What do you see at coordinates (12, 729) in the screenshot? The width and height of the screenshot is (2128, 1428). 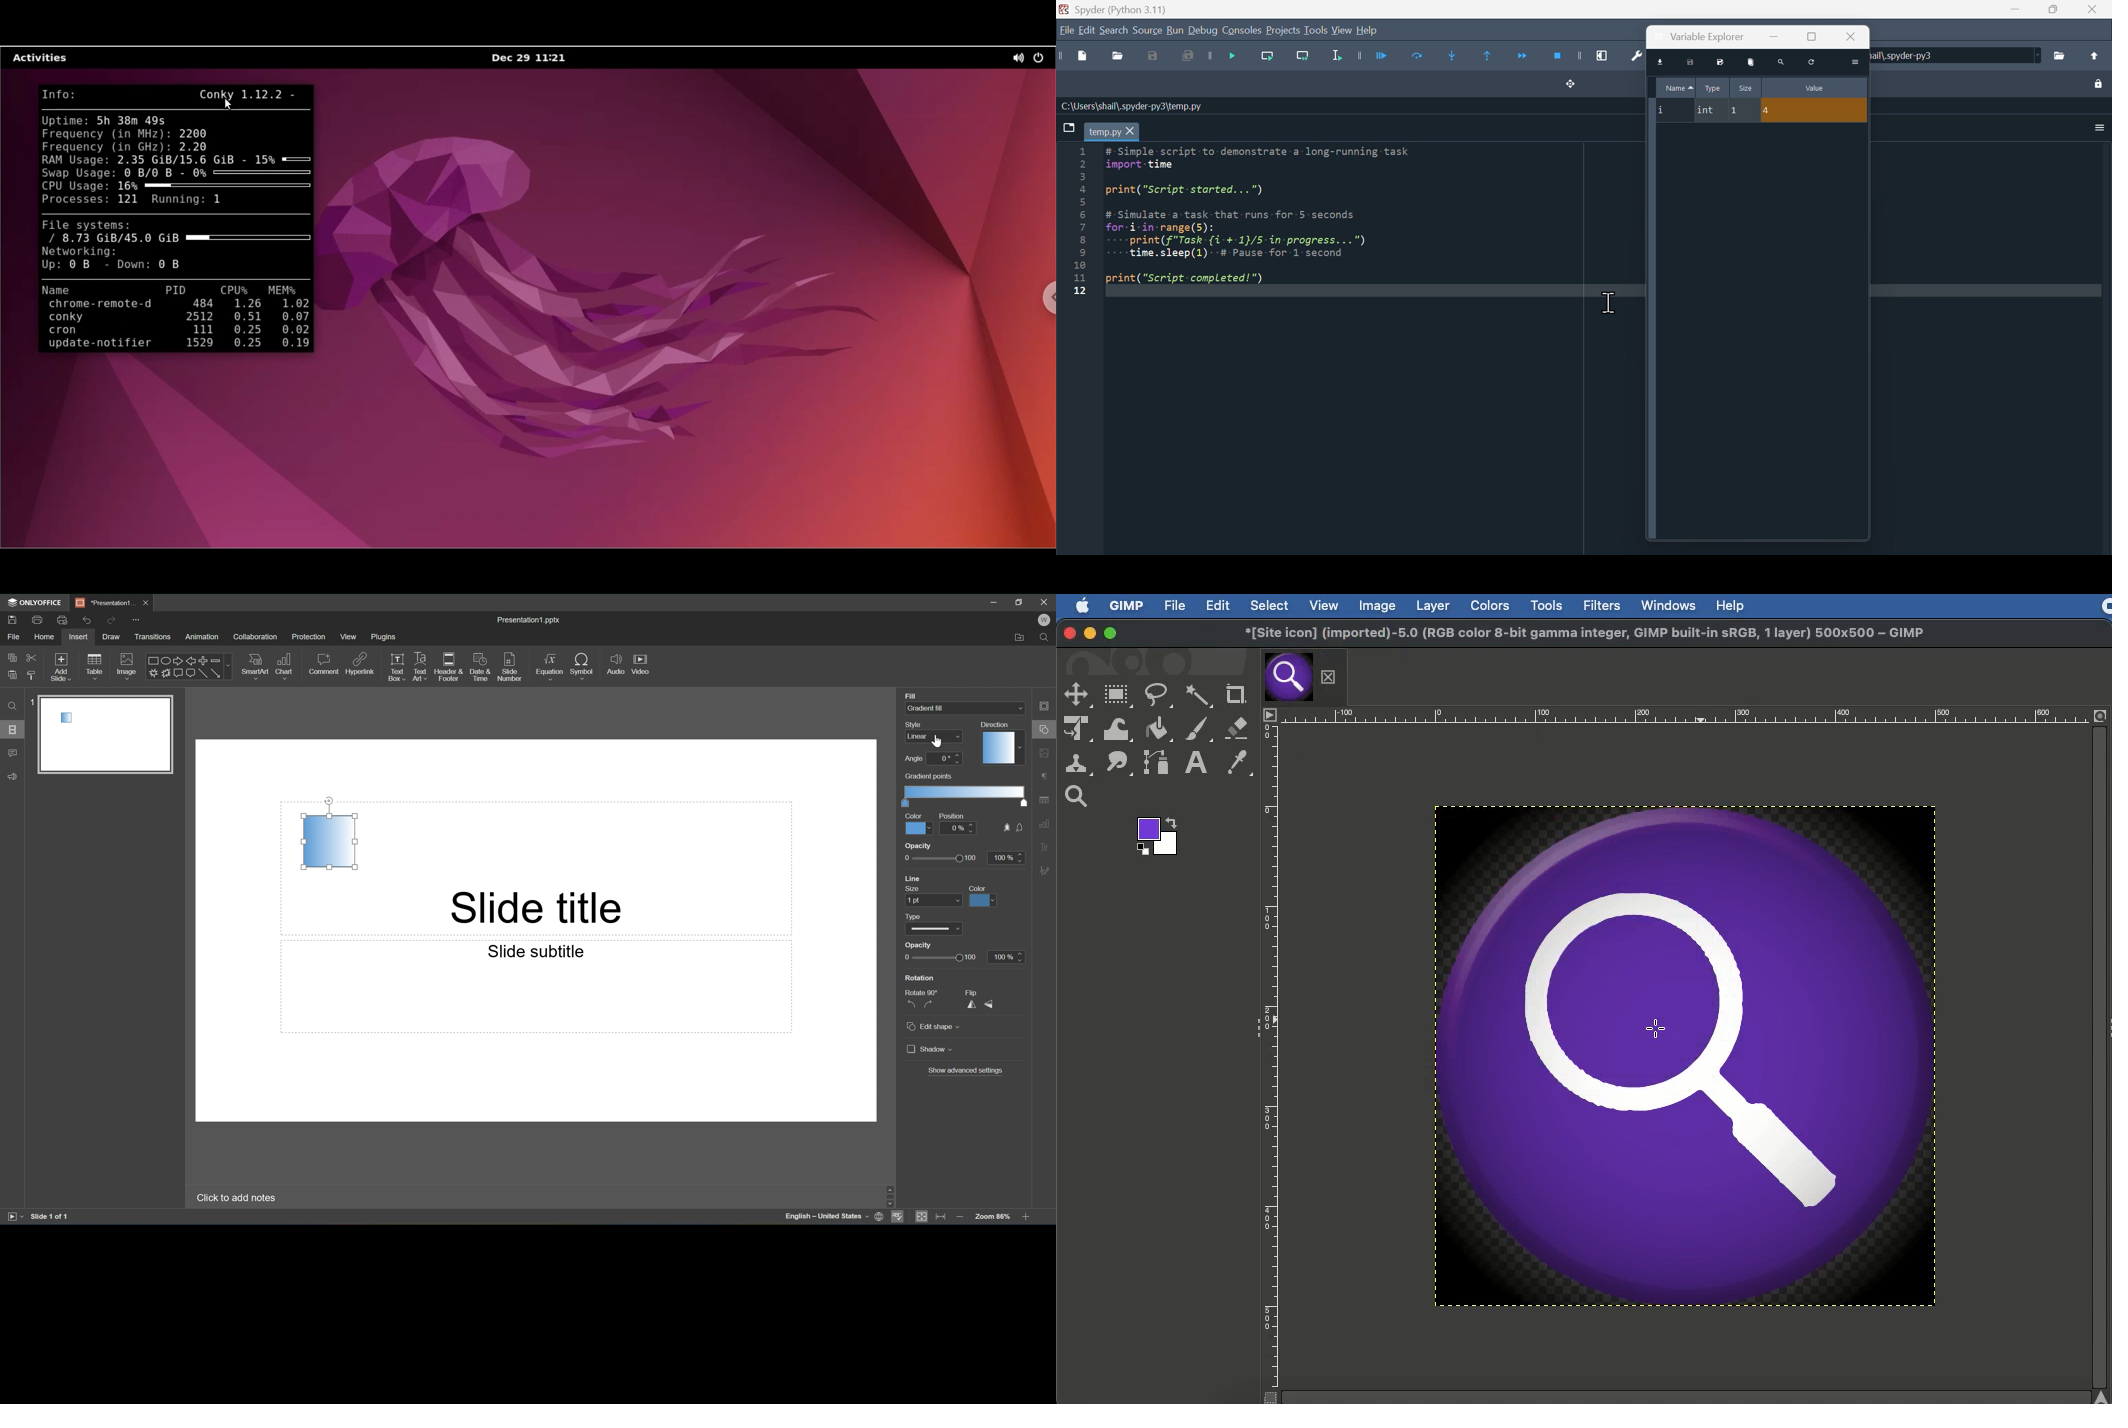 I see `Slides` at bounding box center [12, 729].